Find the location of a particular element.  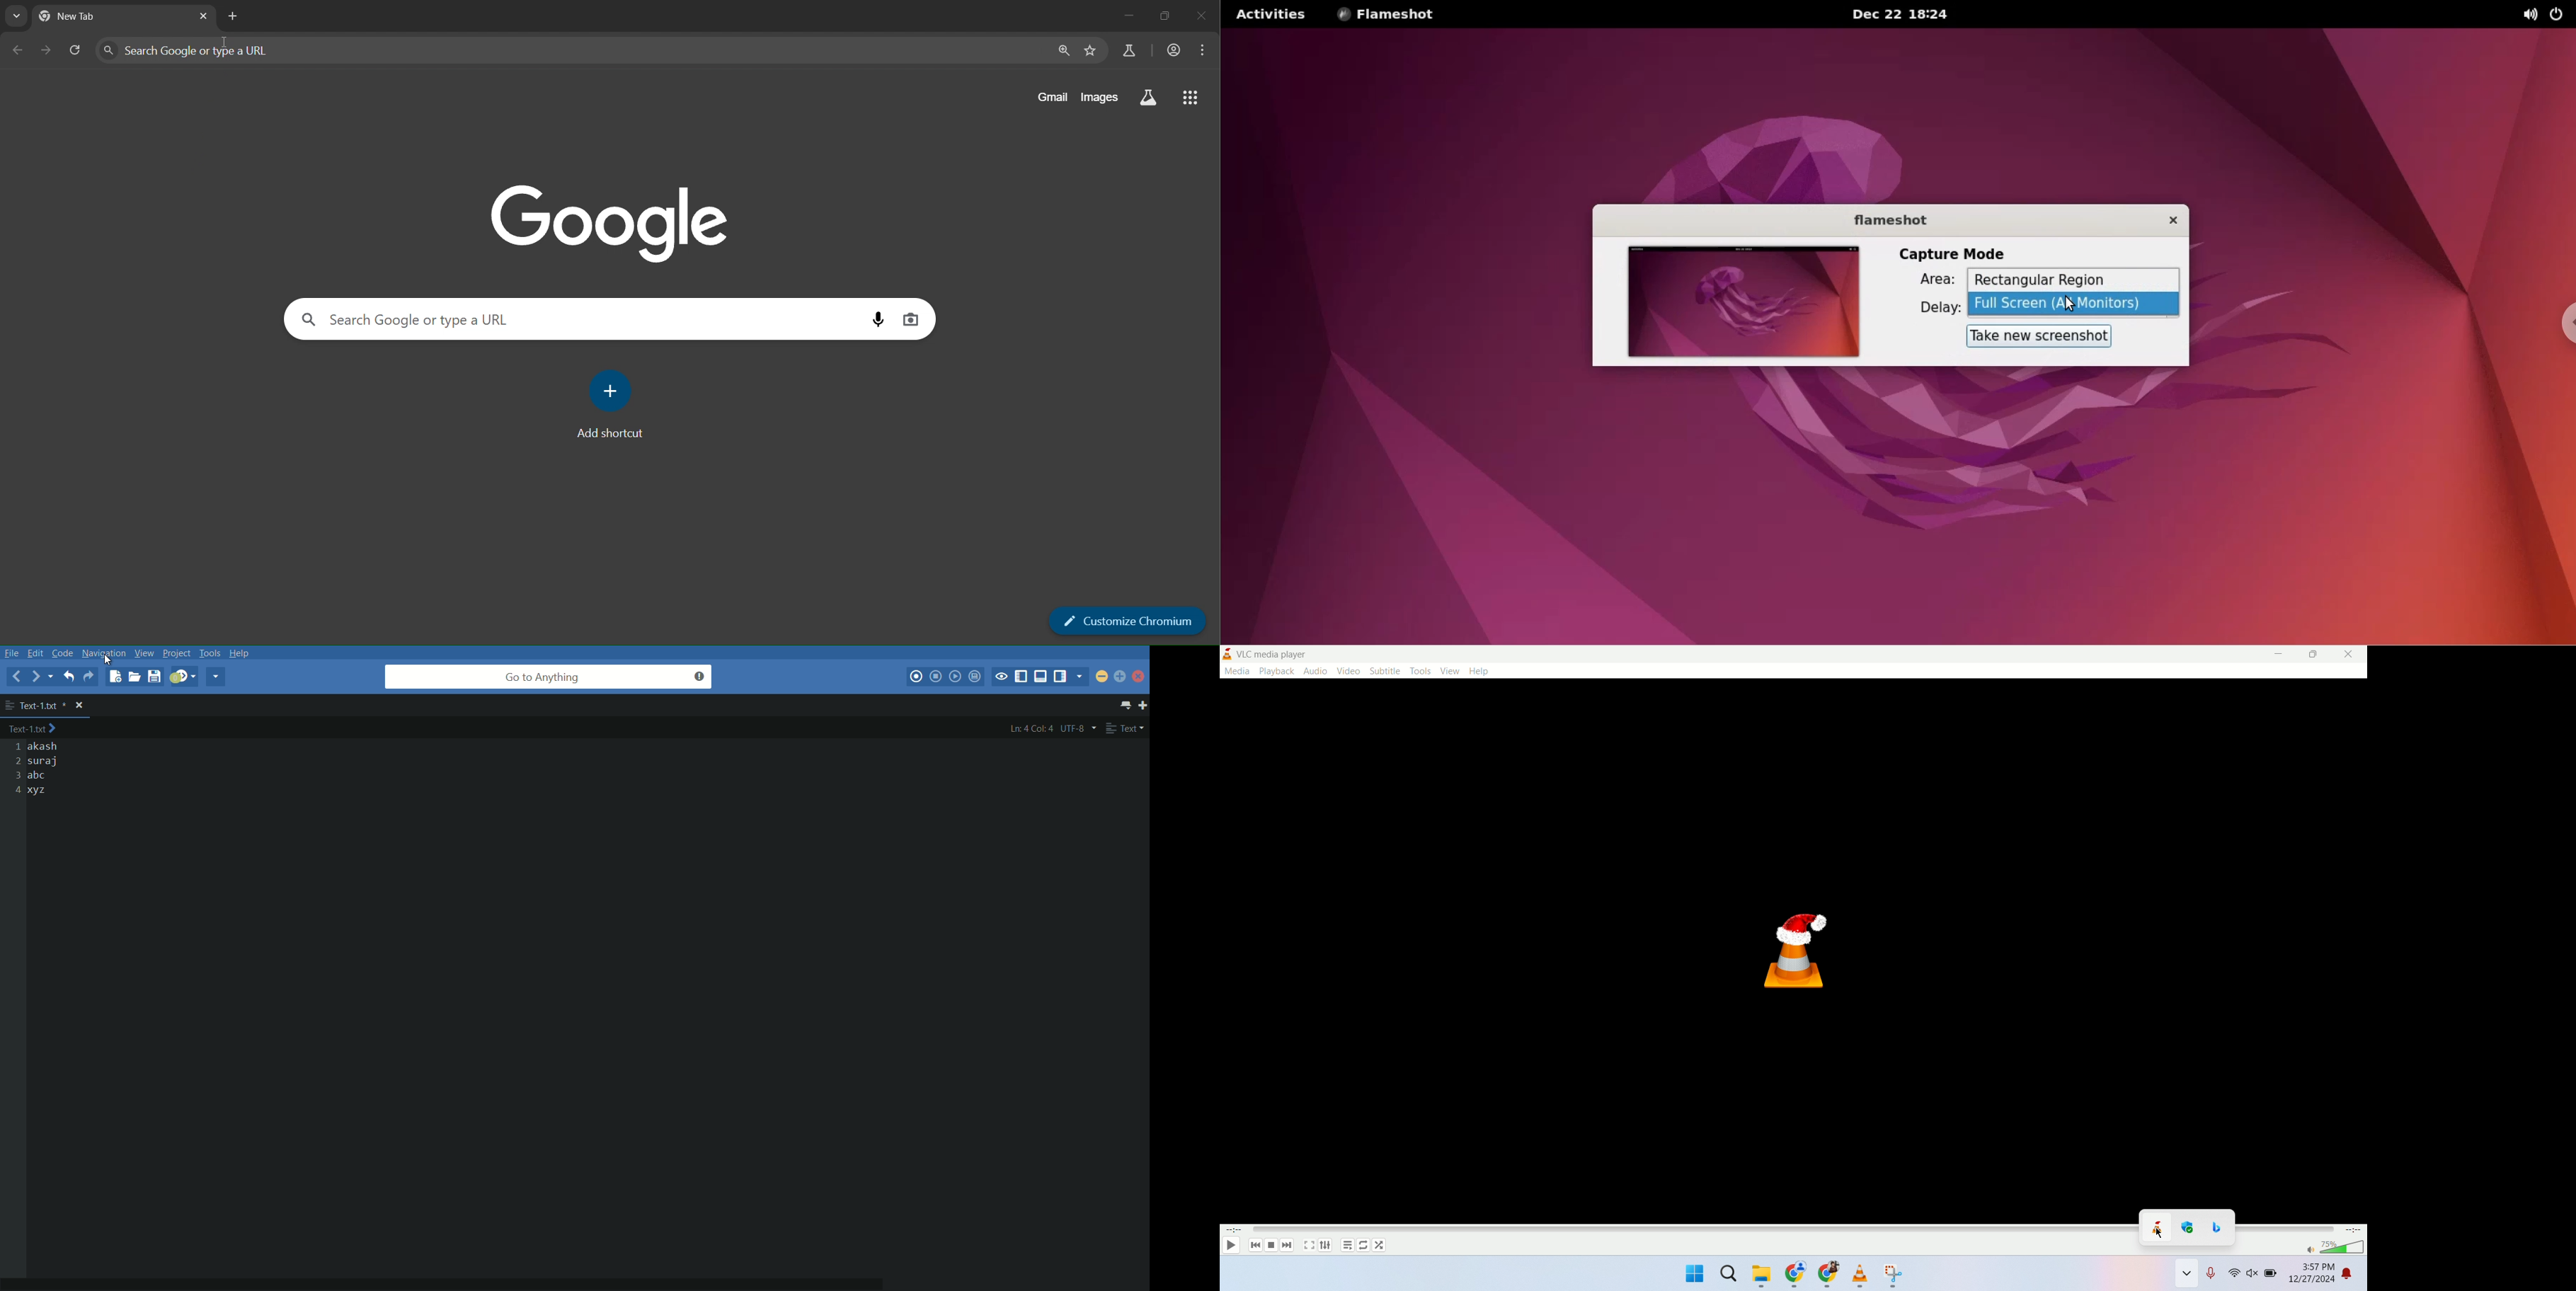

VLC media player is located at coordinates (1282, 654).